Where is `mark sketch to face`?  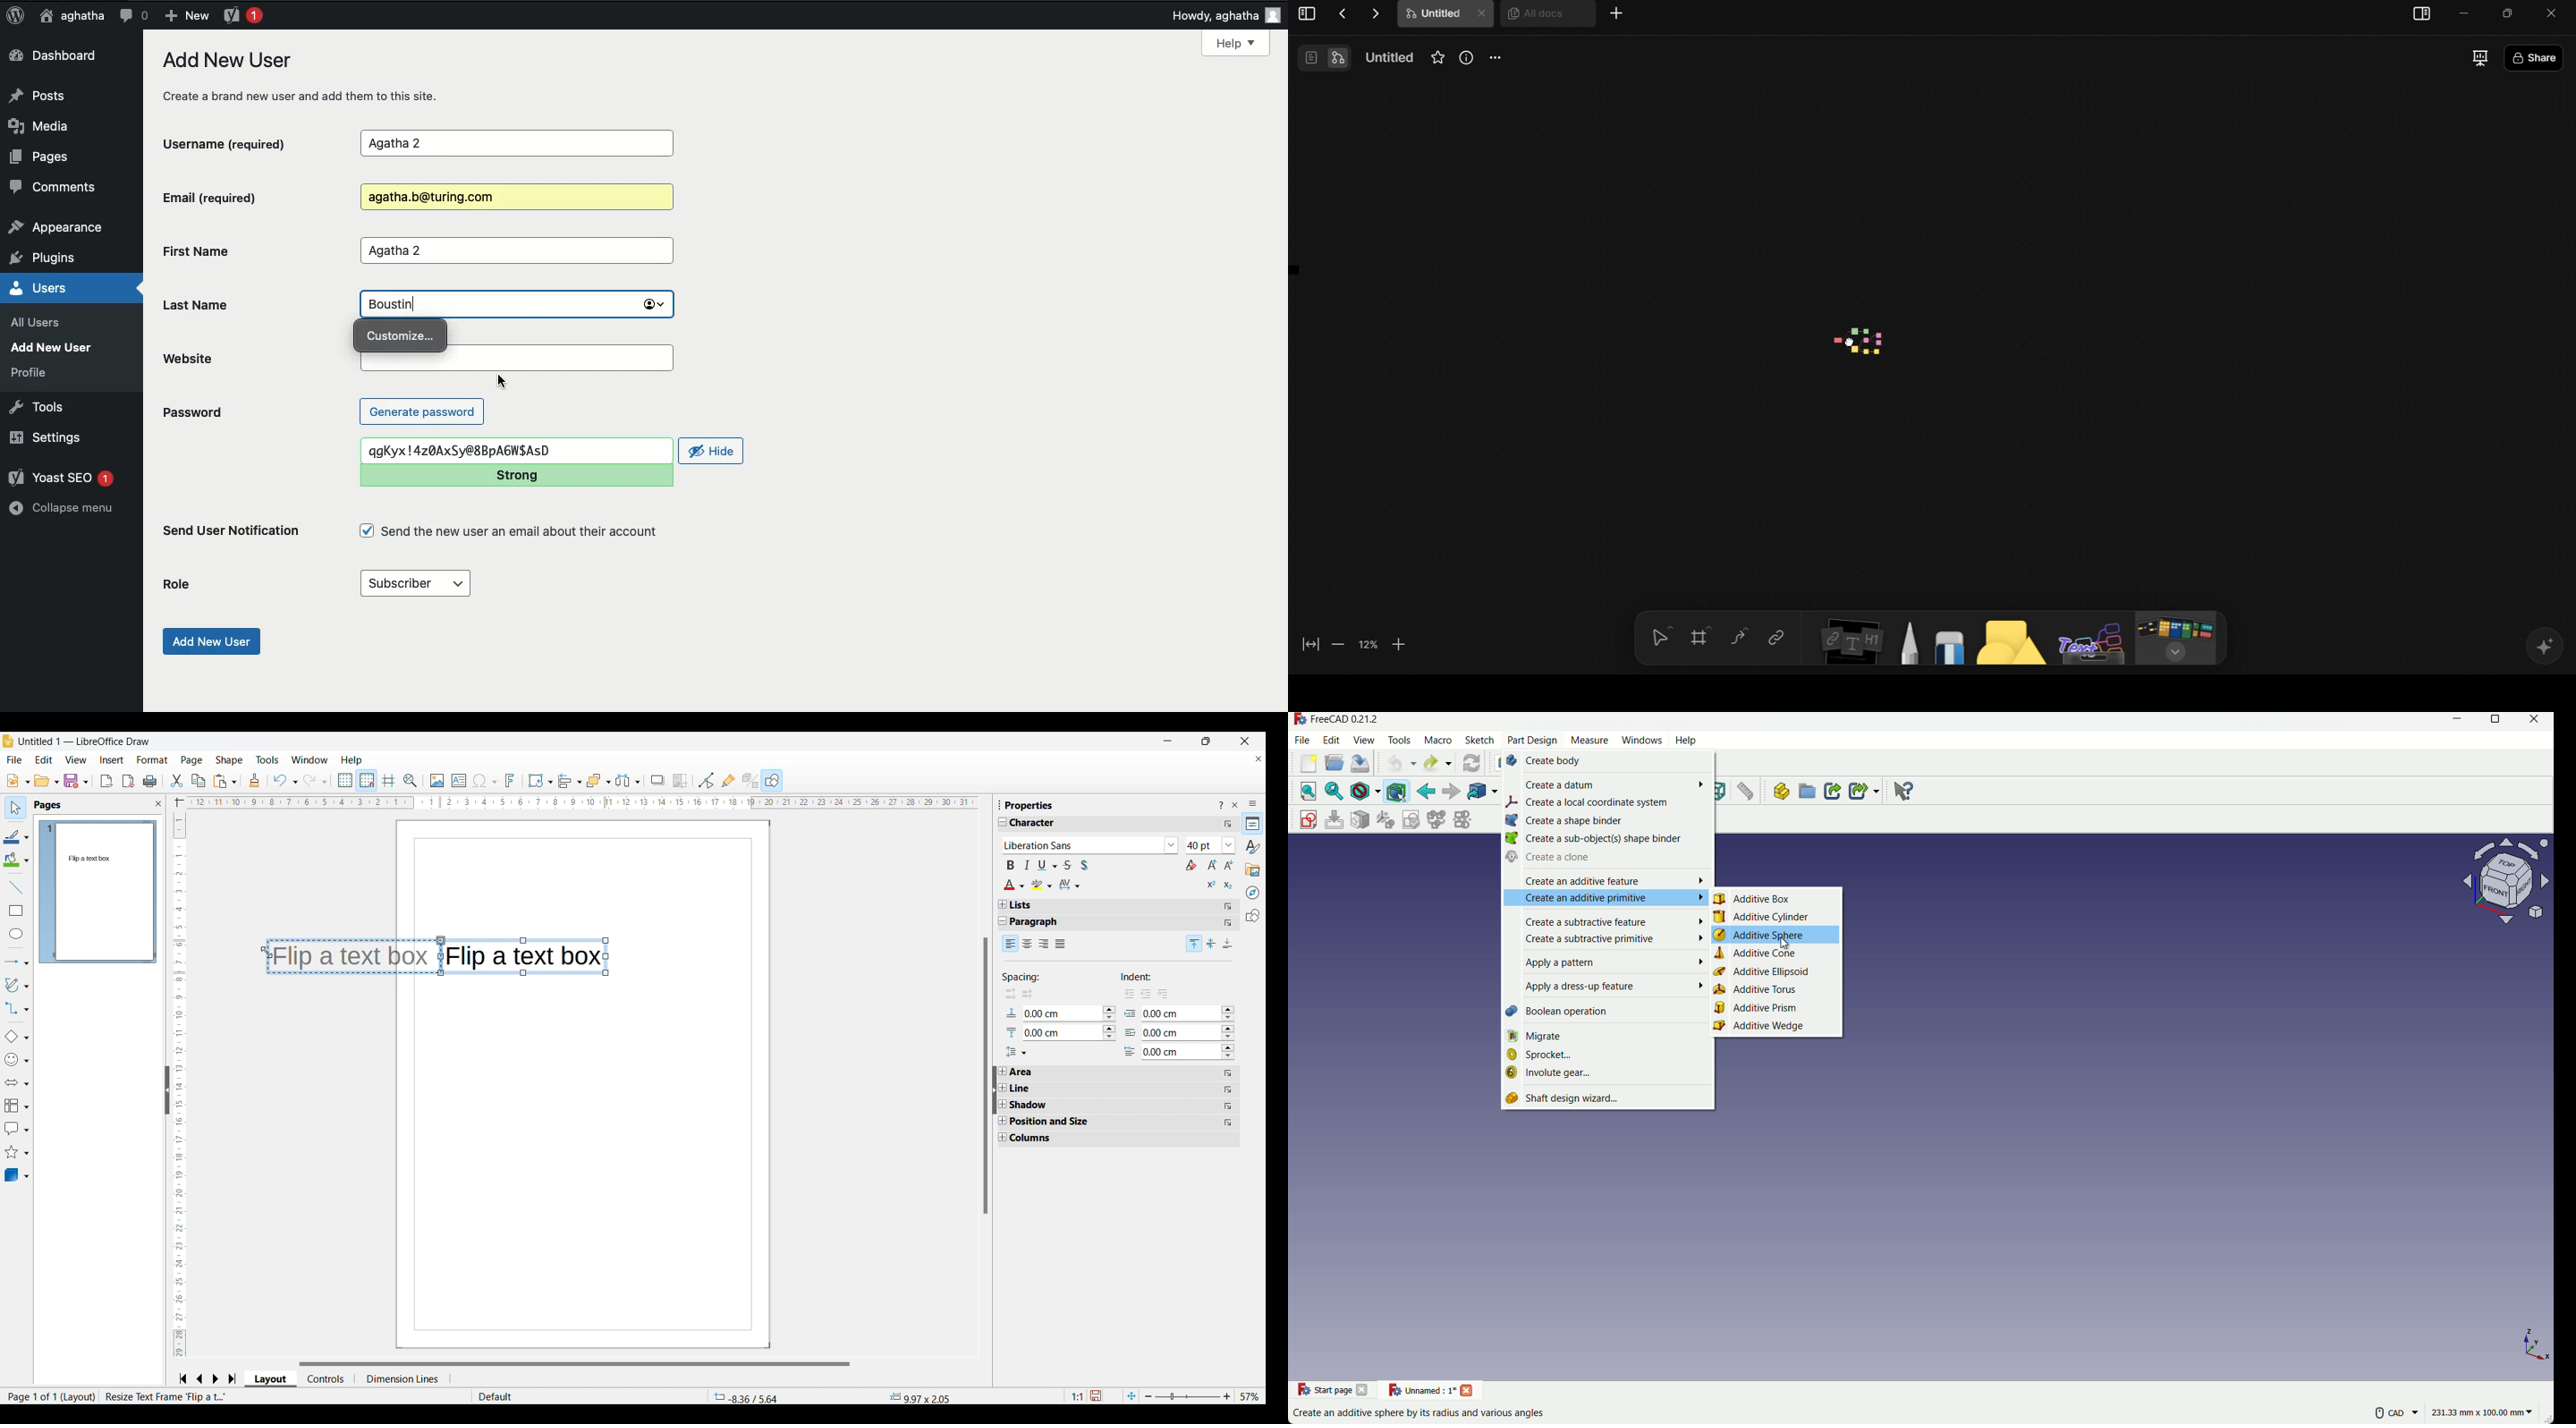 mark sketch to face is located at coordinates (1361, 820).